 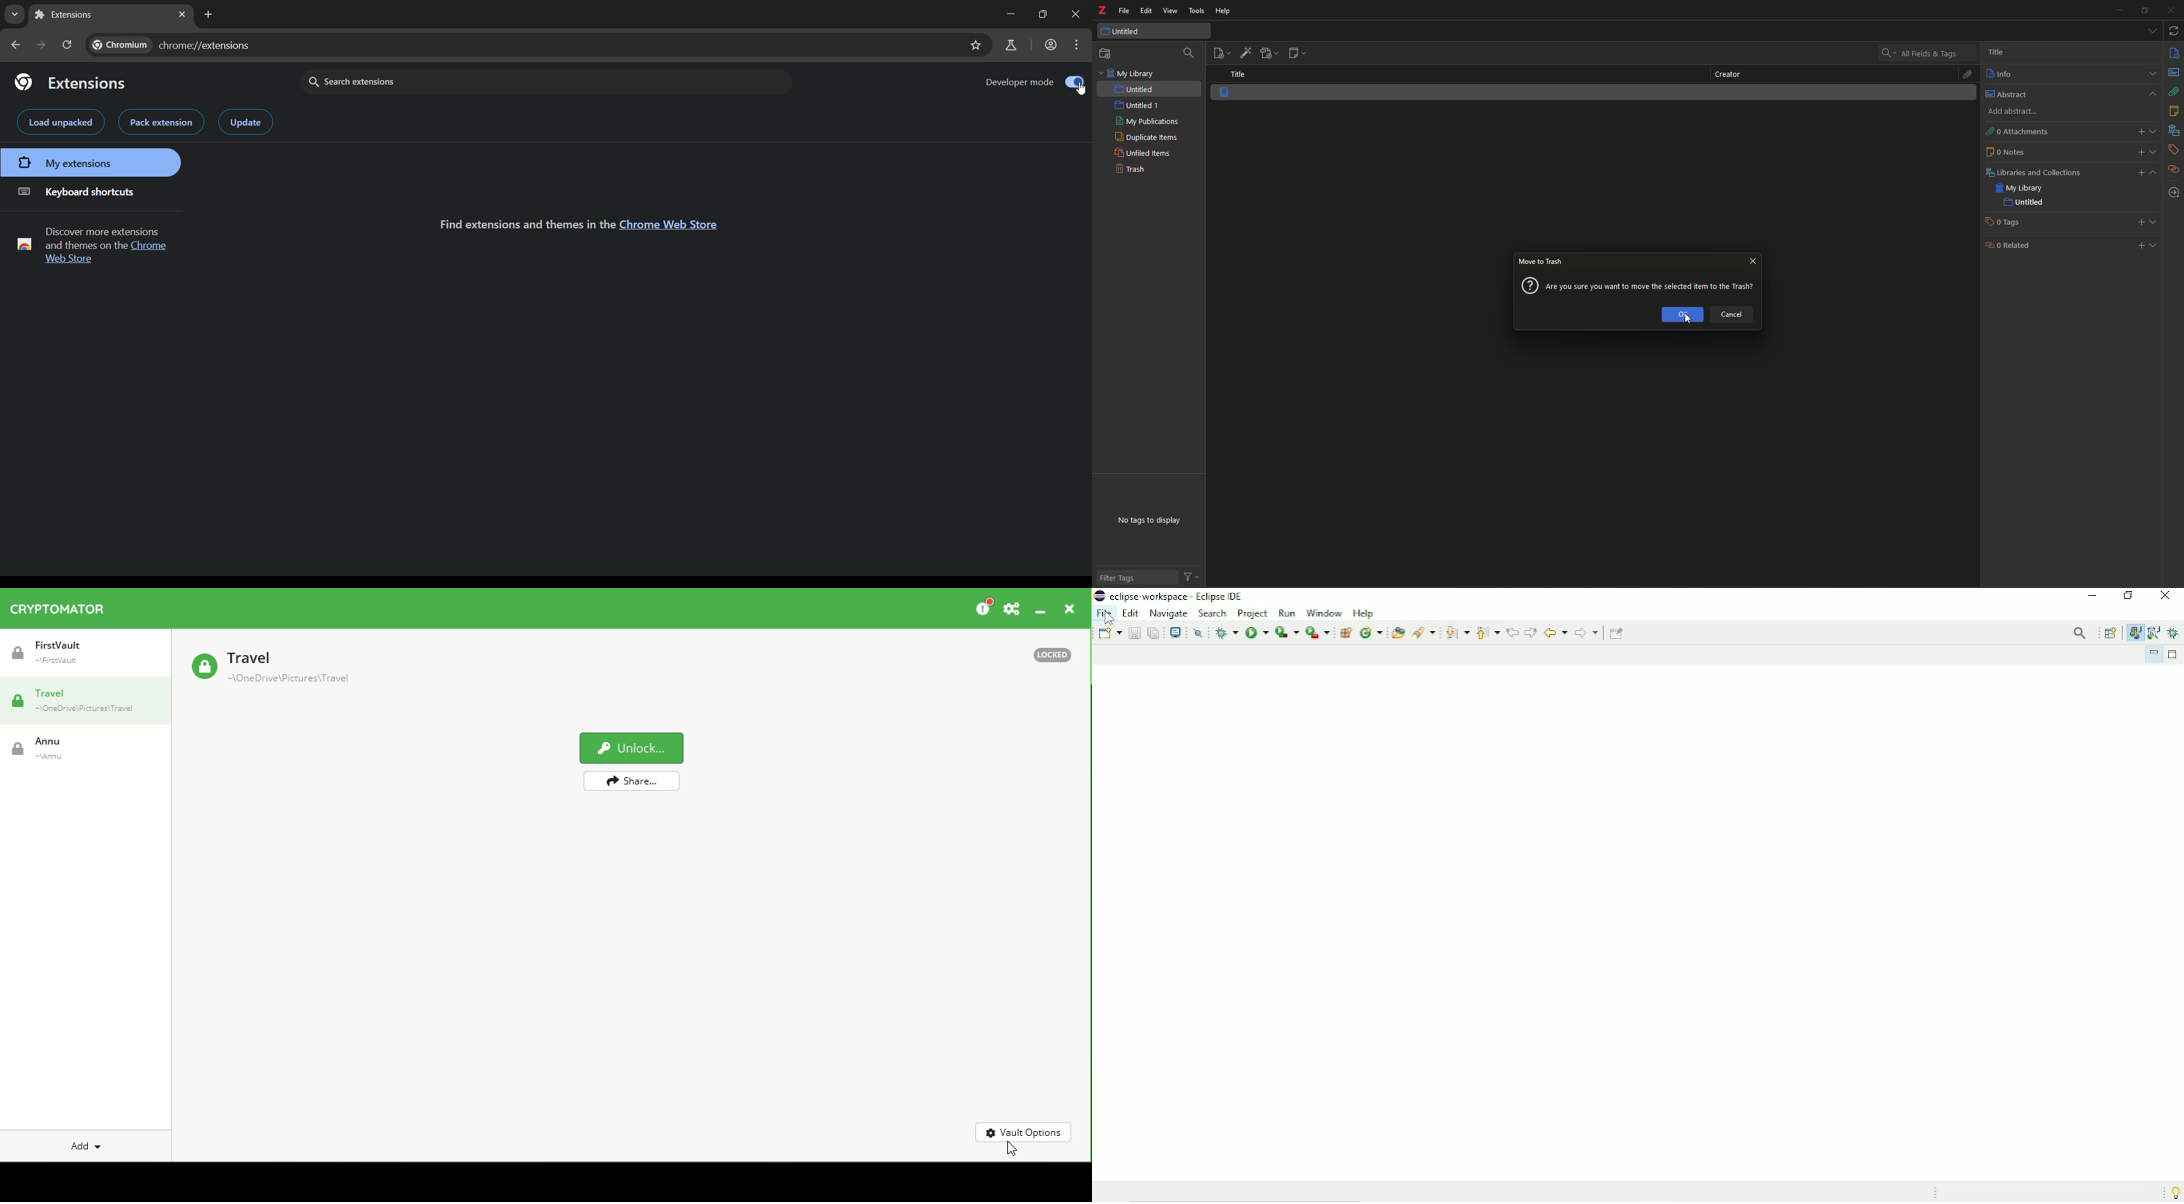 I want to click on creator, so click(x=1726, y=76).